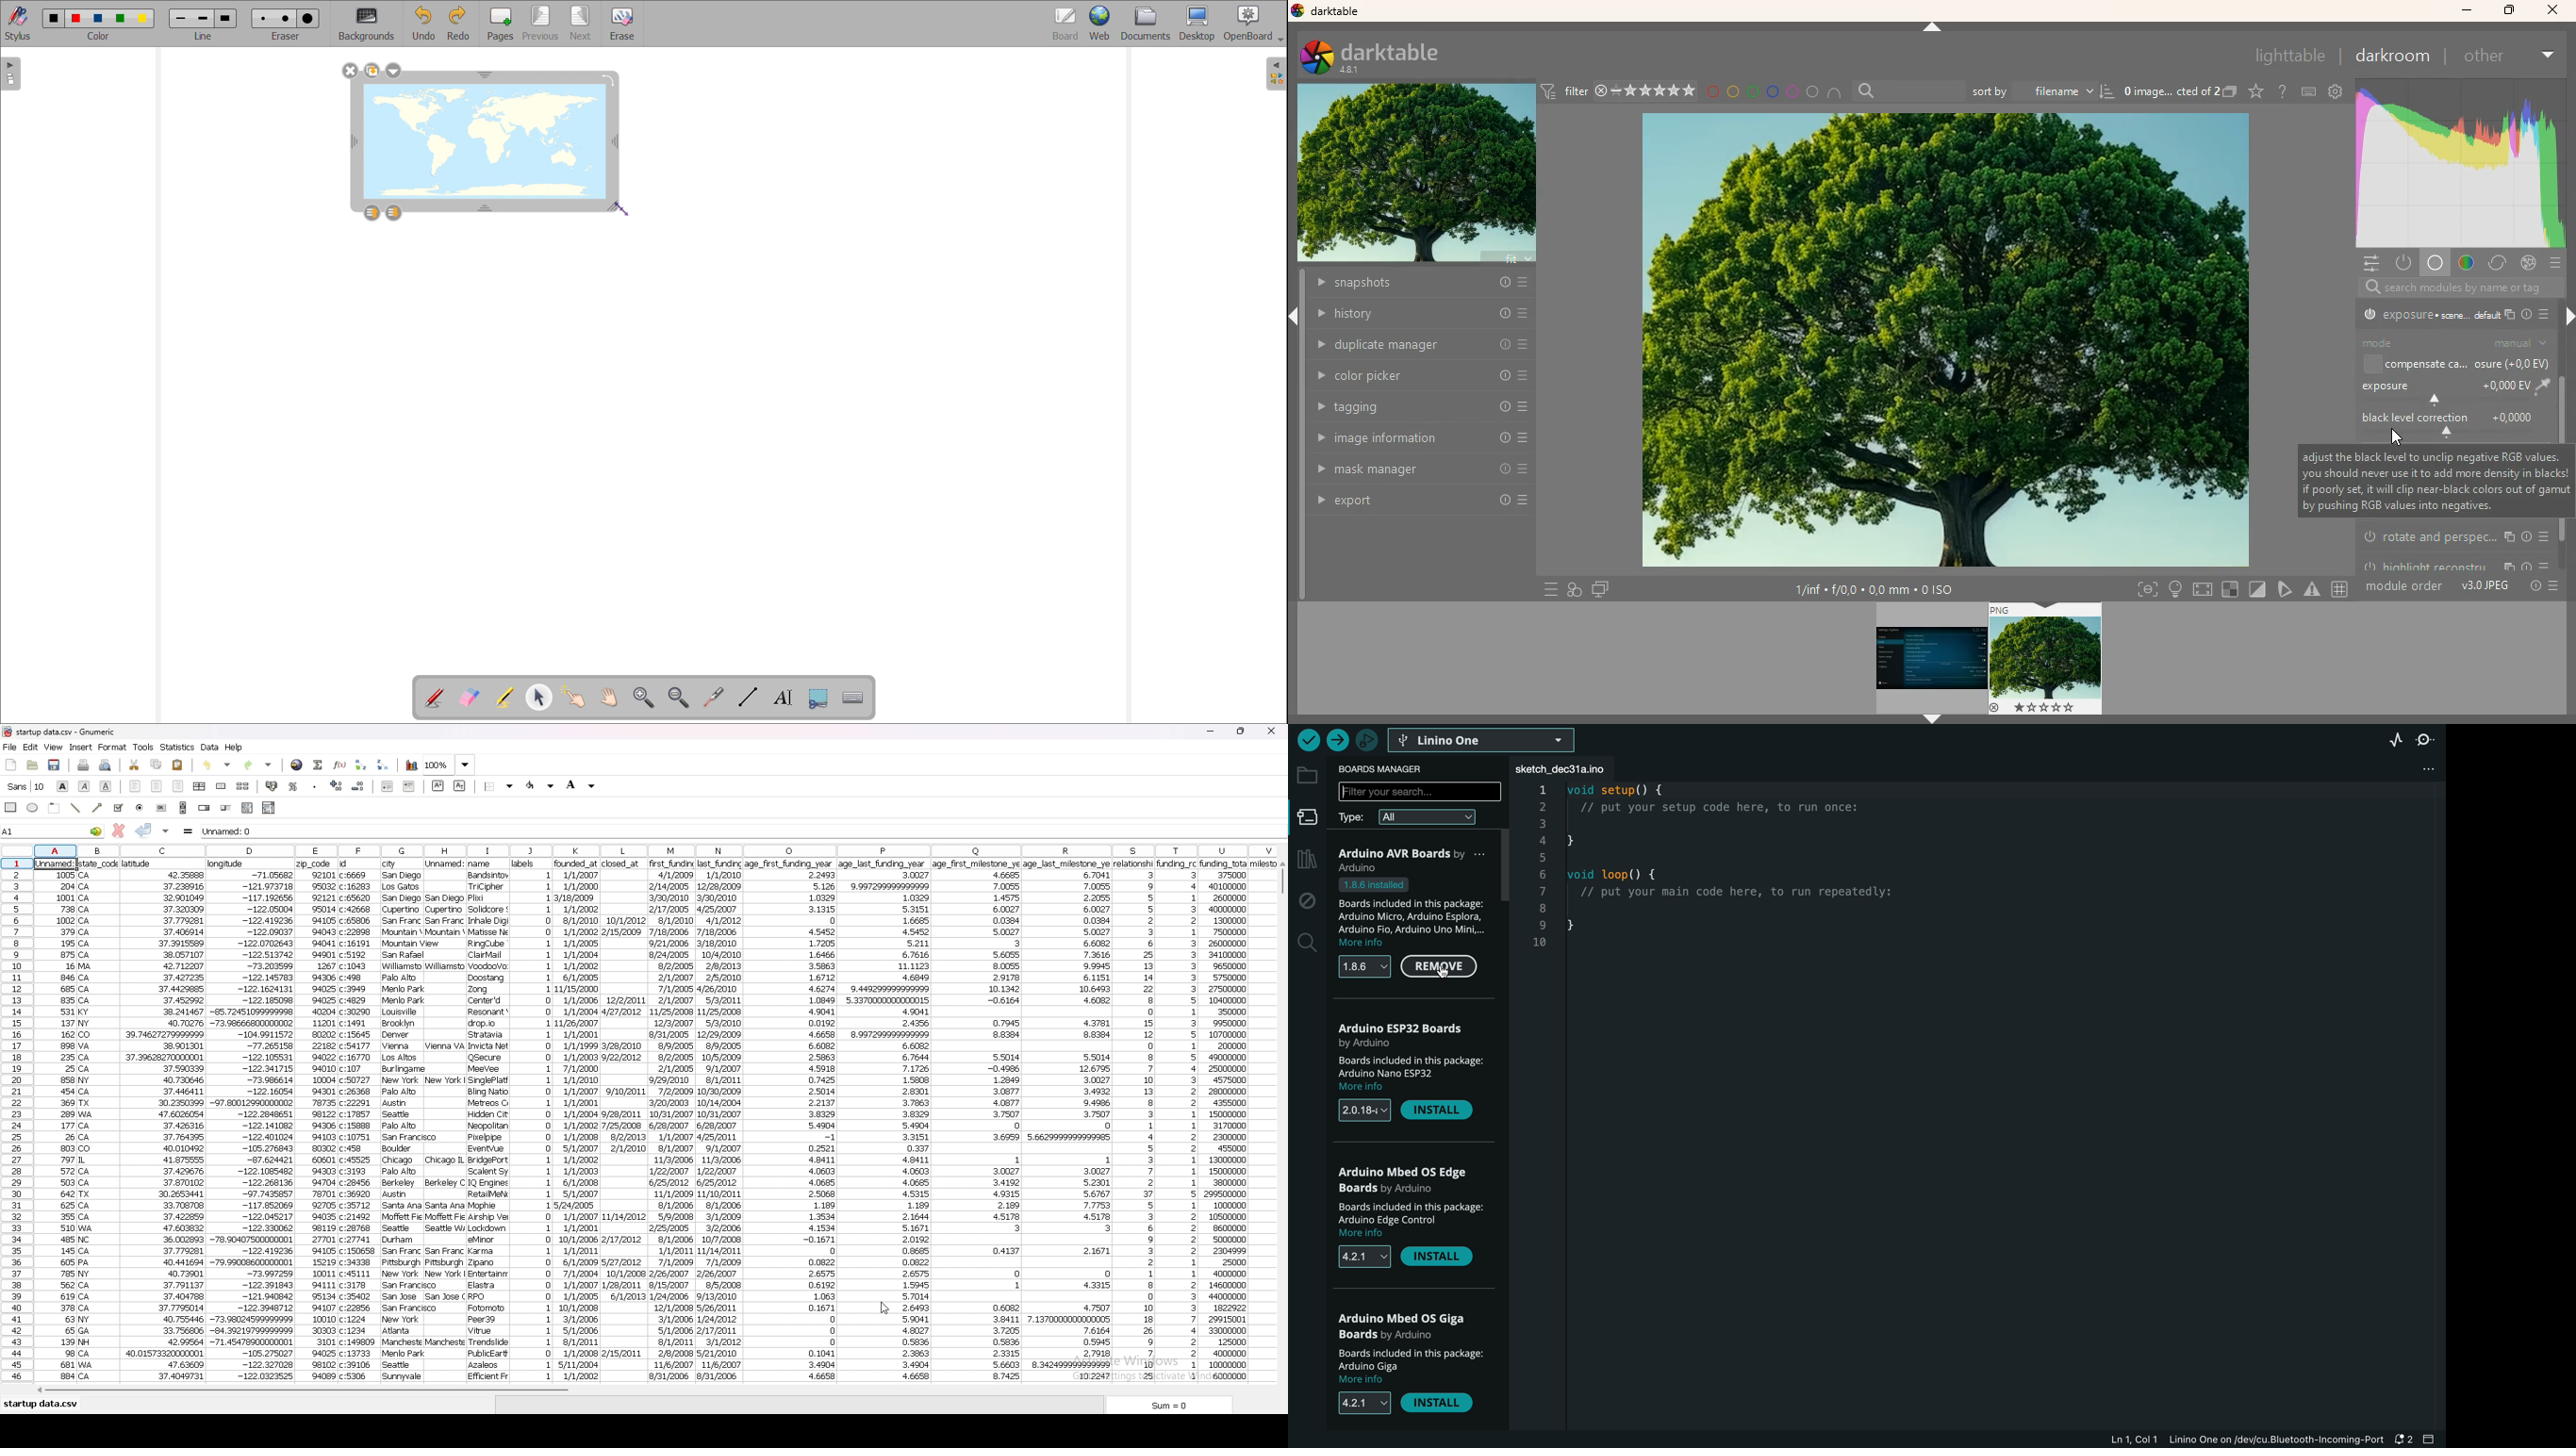 This screenshot has height=1456, width=2576. I want to click on settings, so click(2335, 91).